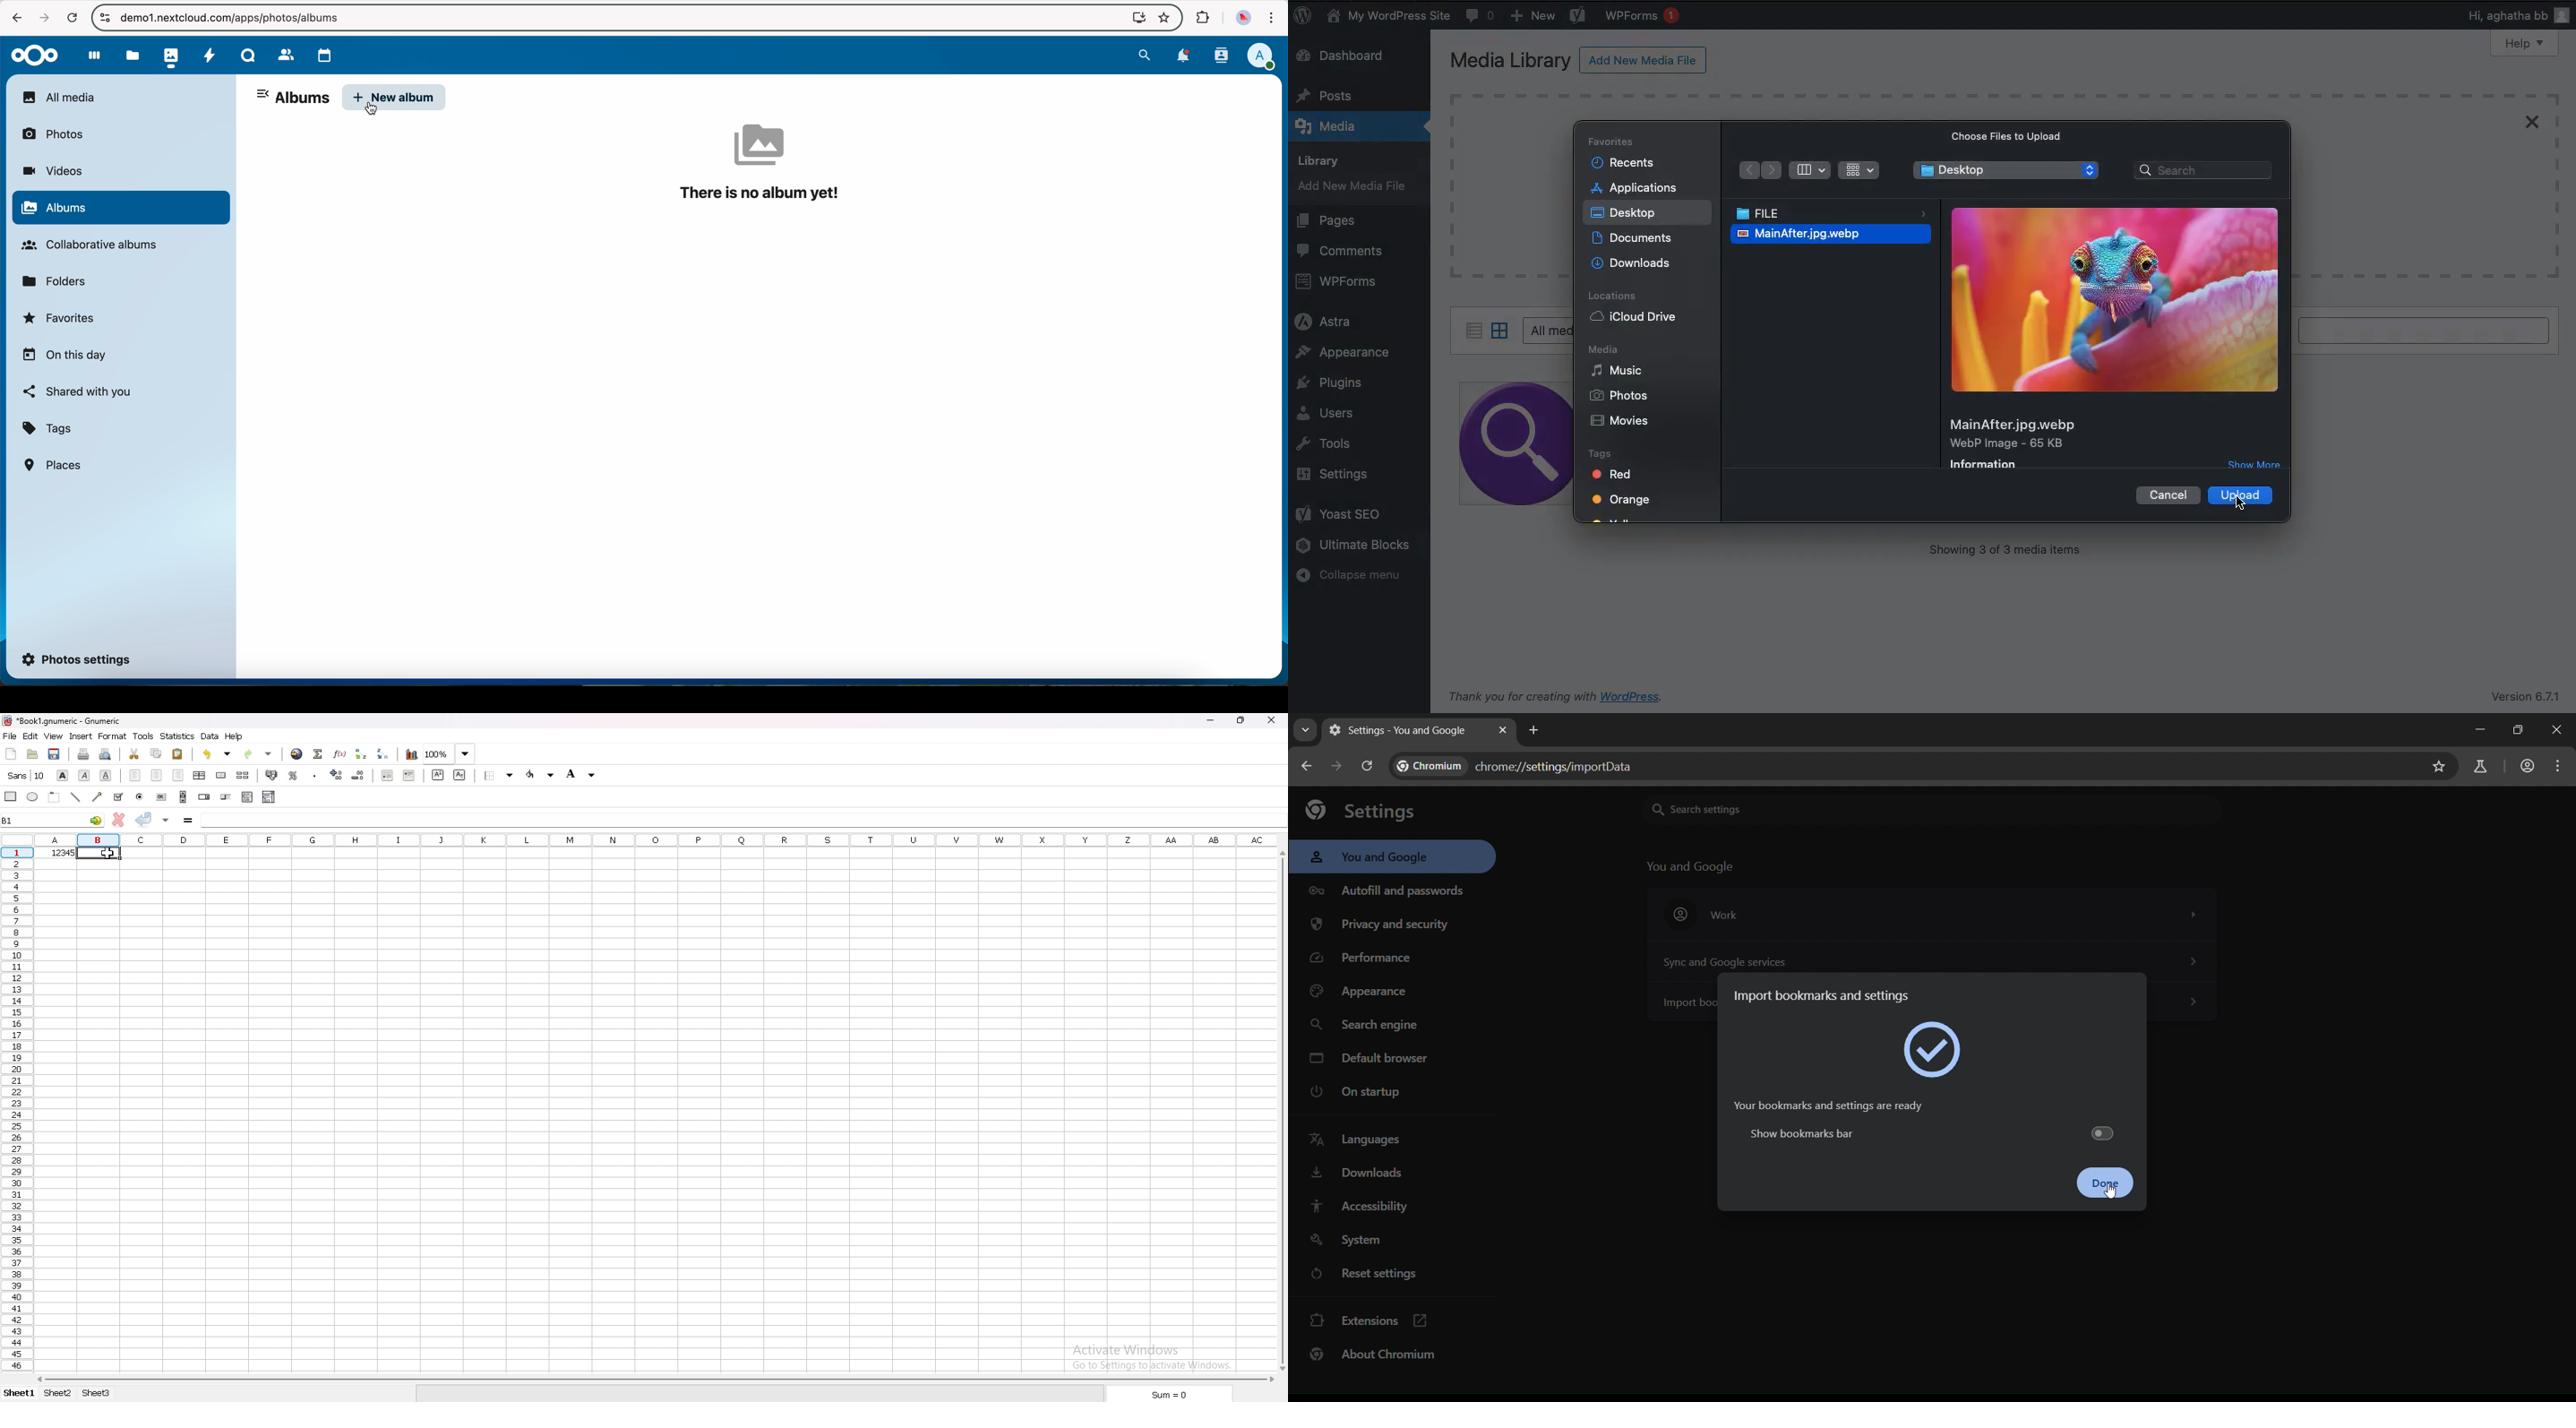 Image resolution: width=2576 pixels, height=1428 pixels. I want to click on statistics, so click(177, 736).